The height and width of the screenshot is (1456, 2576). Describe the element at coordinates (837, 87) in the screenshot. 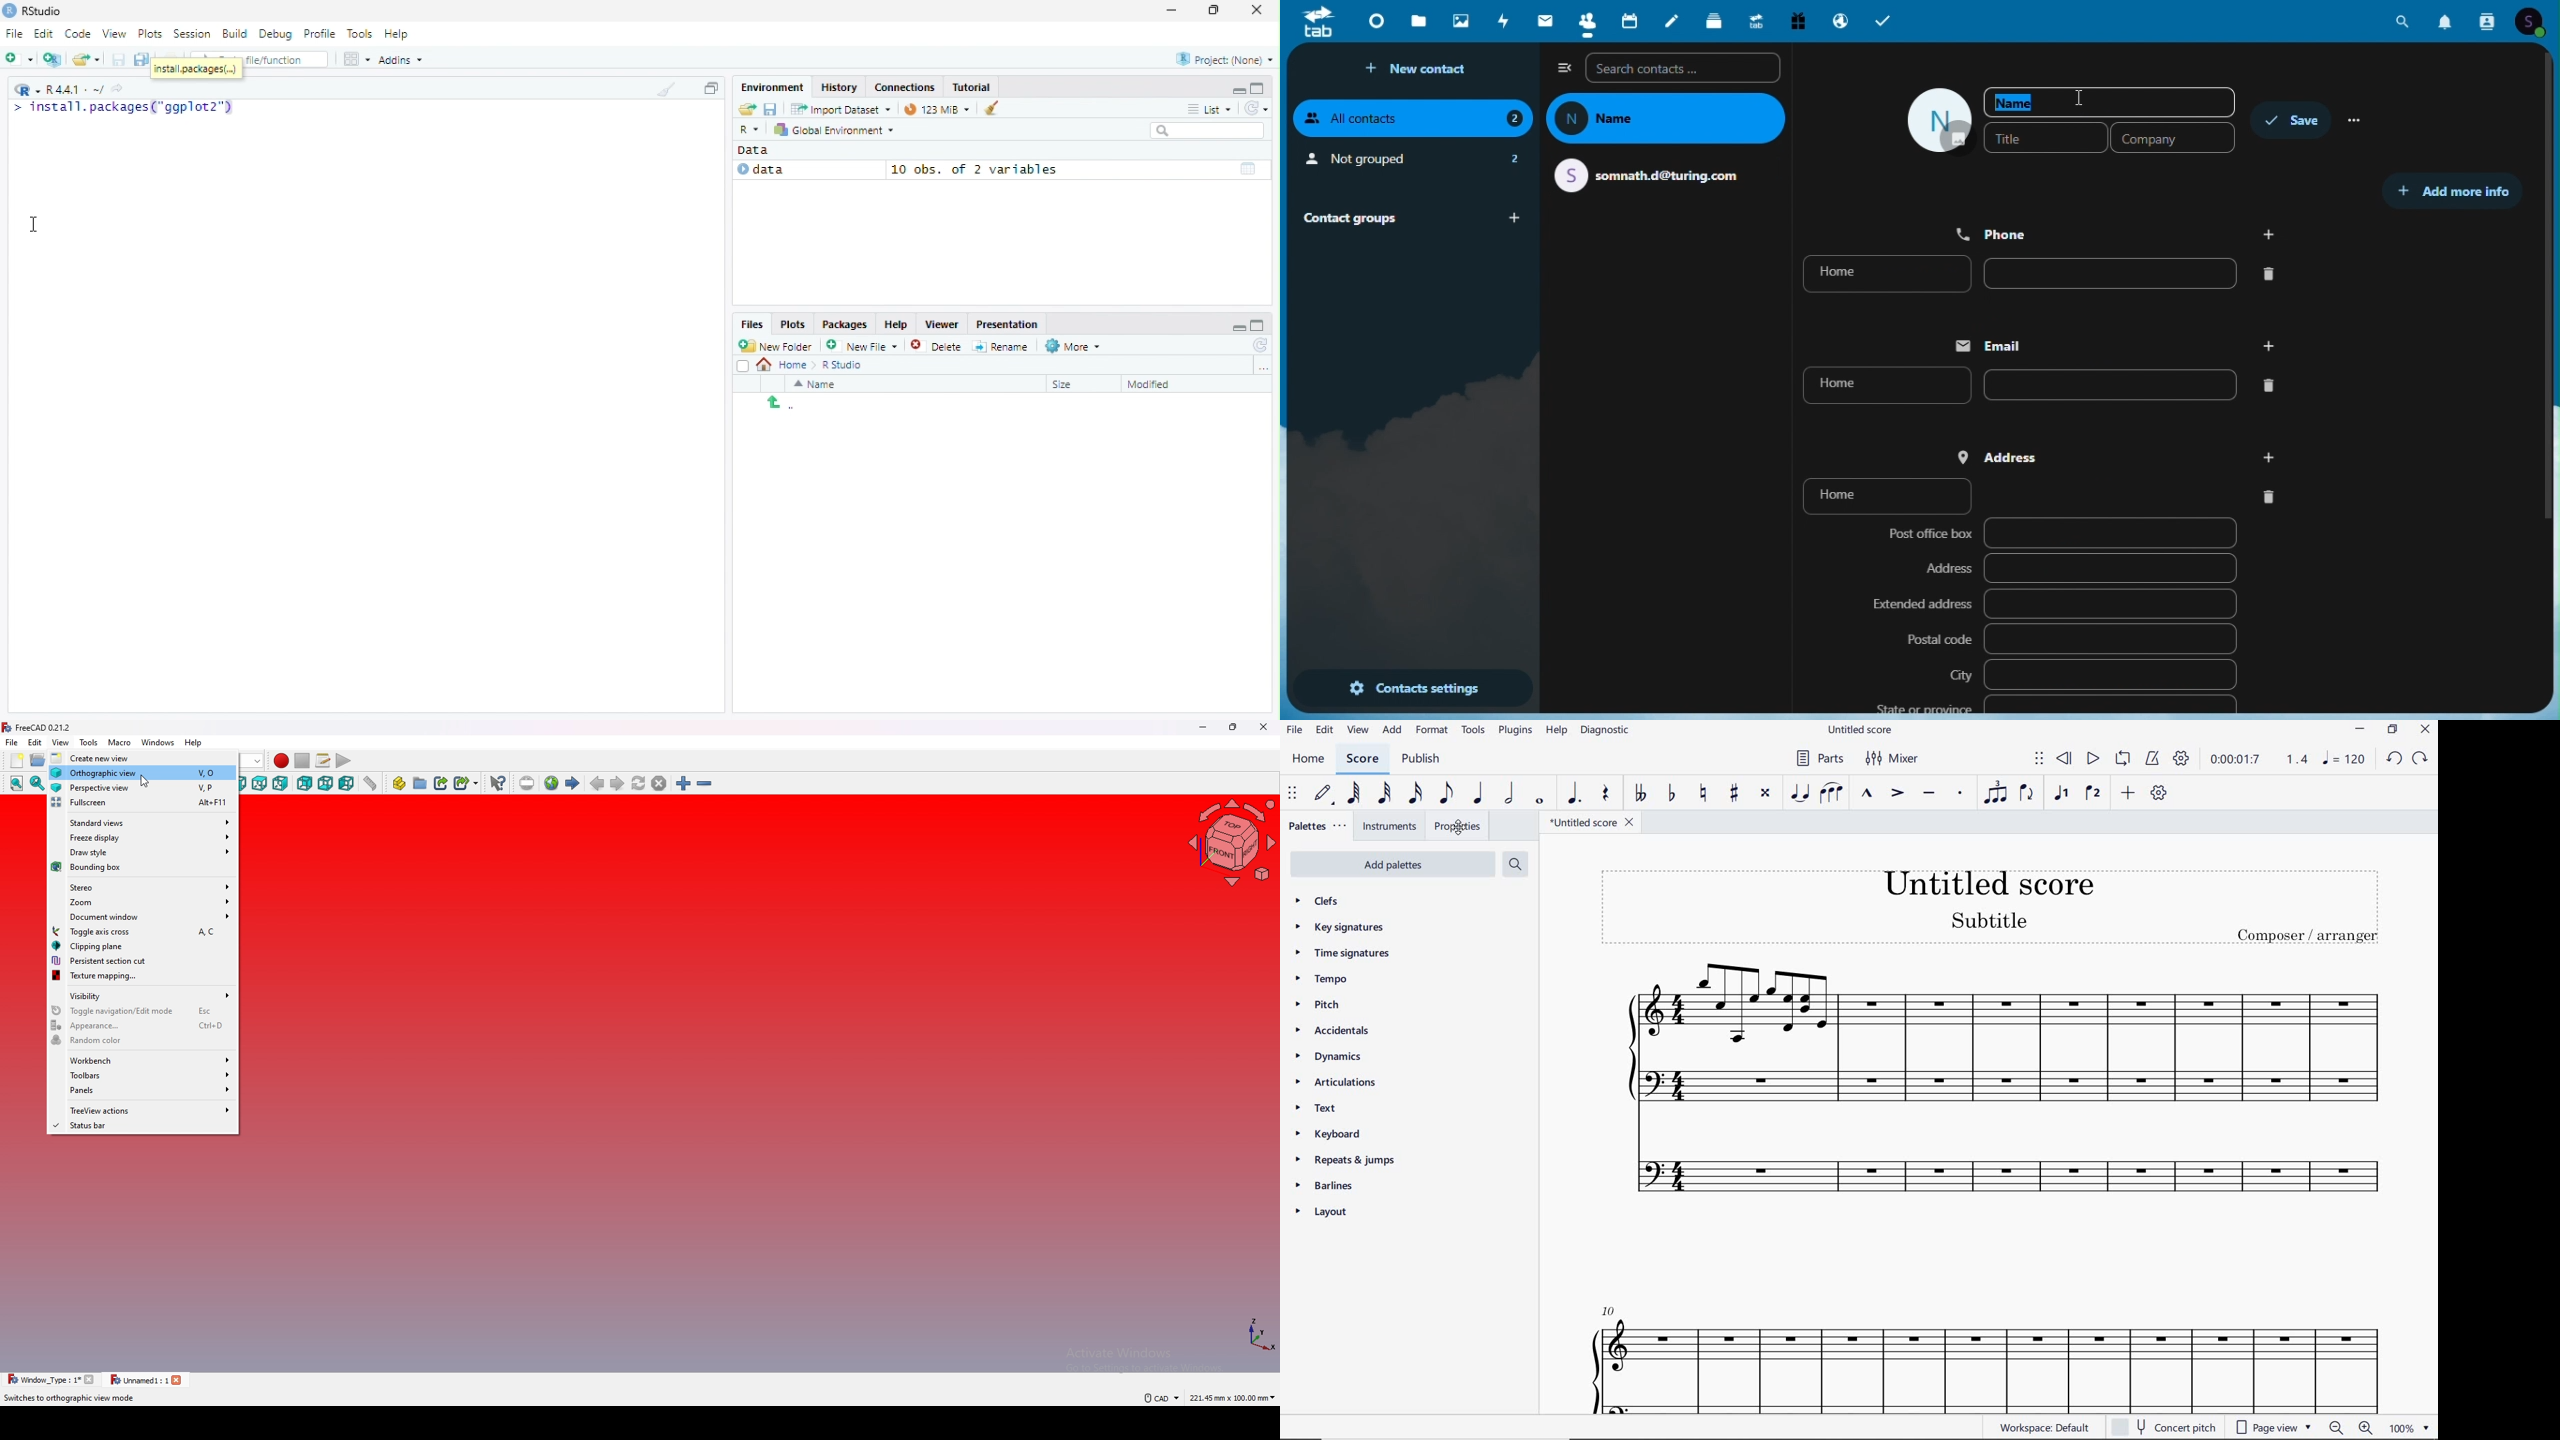

I see `History` at that location.